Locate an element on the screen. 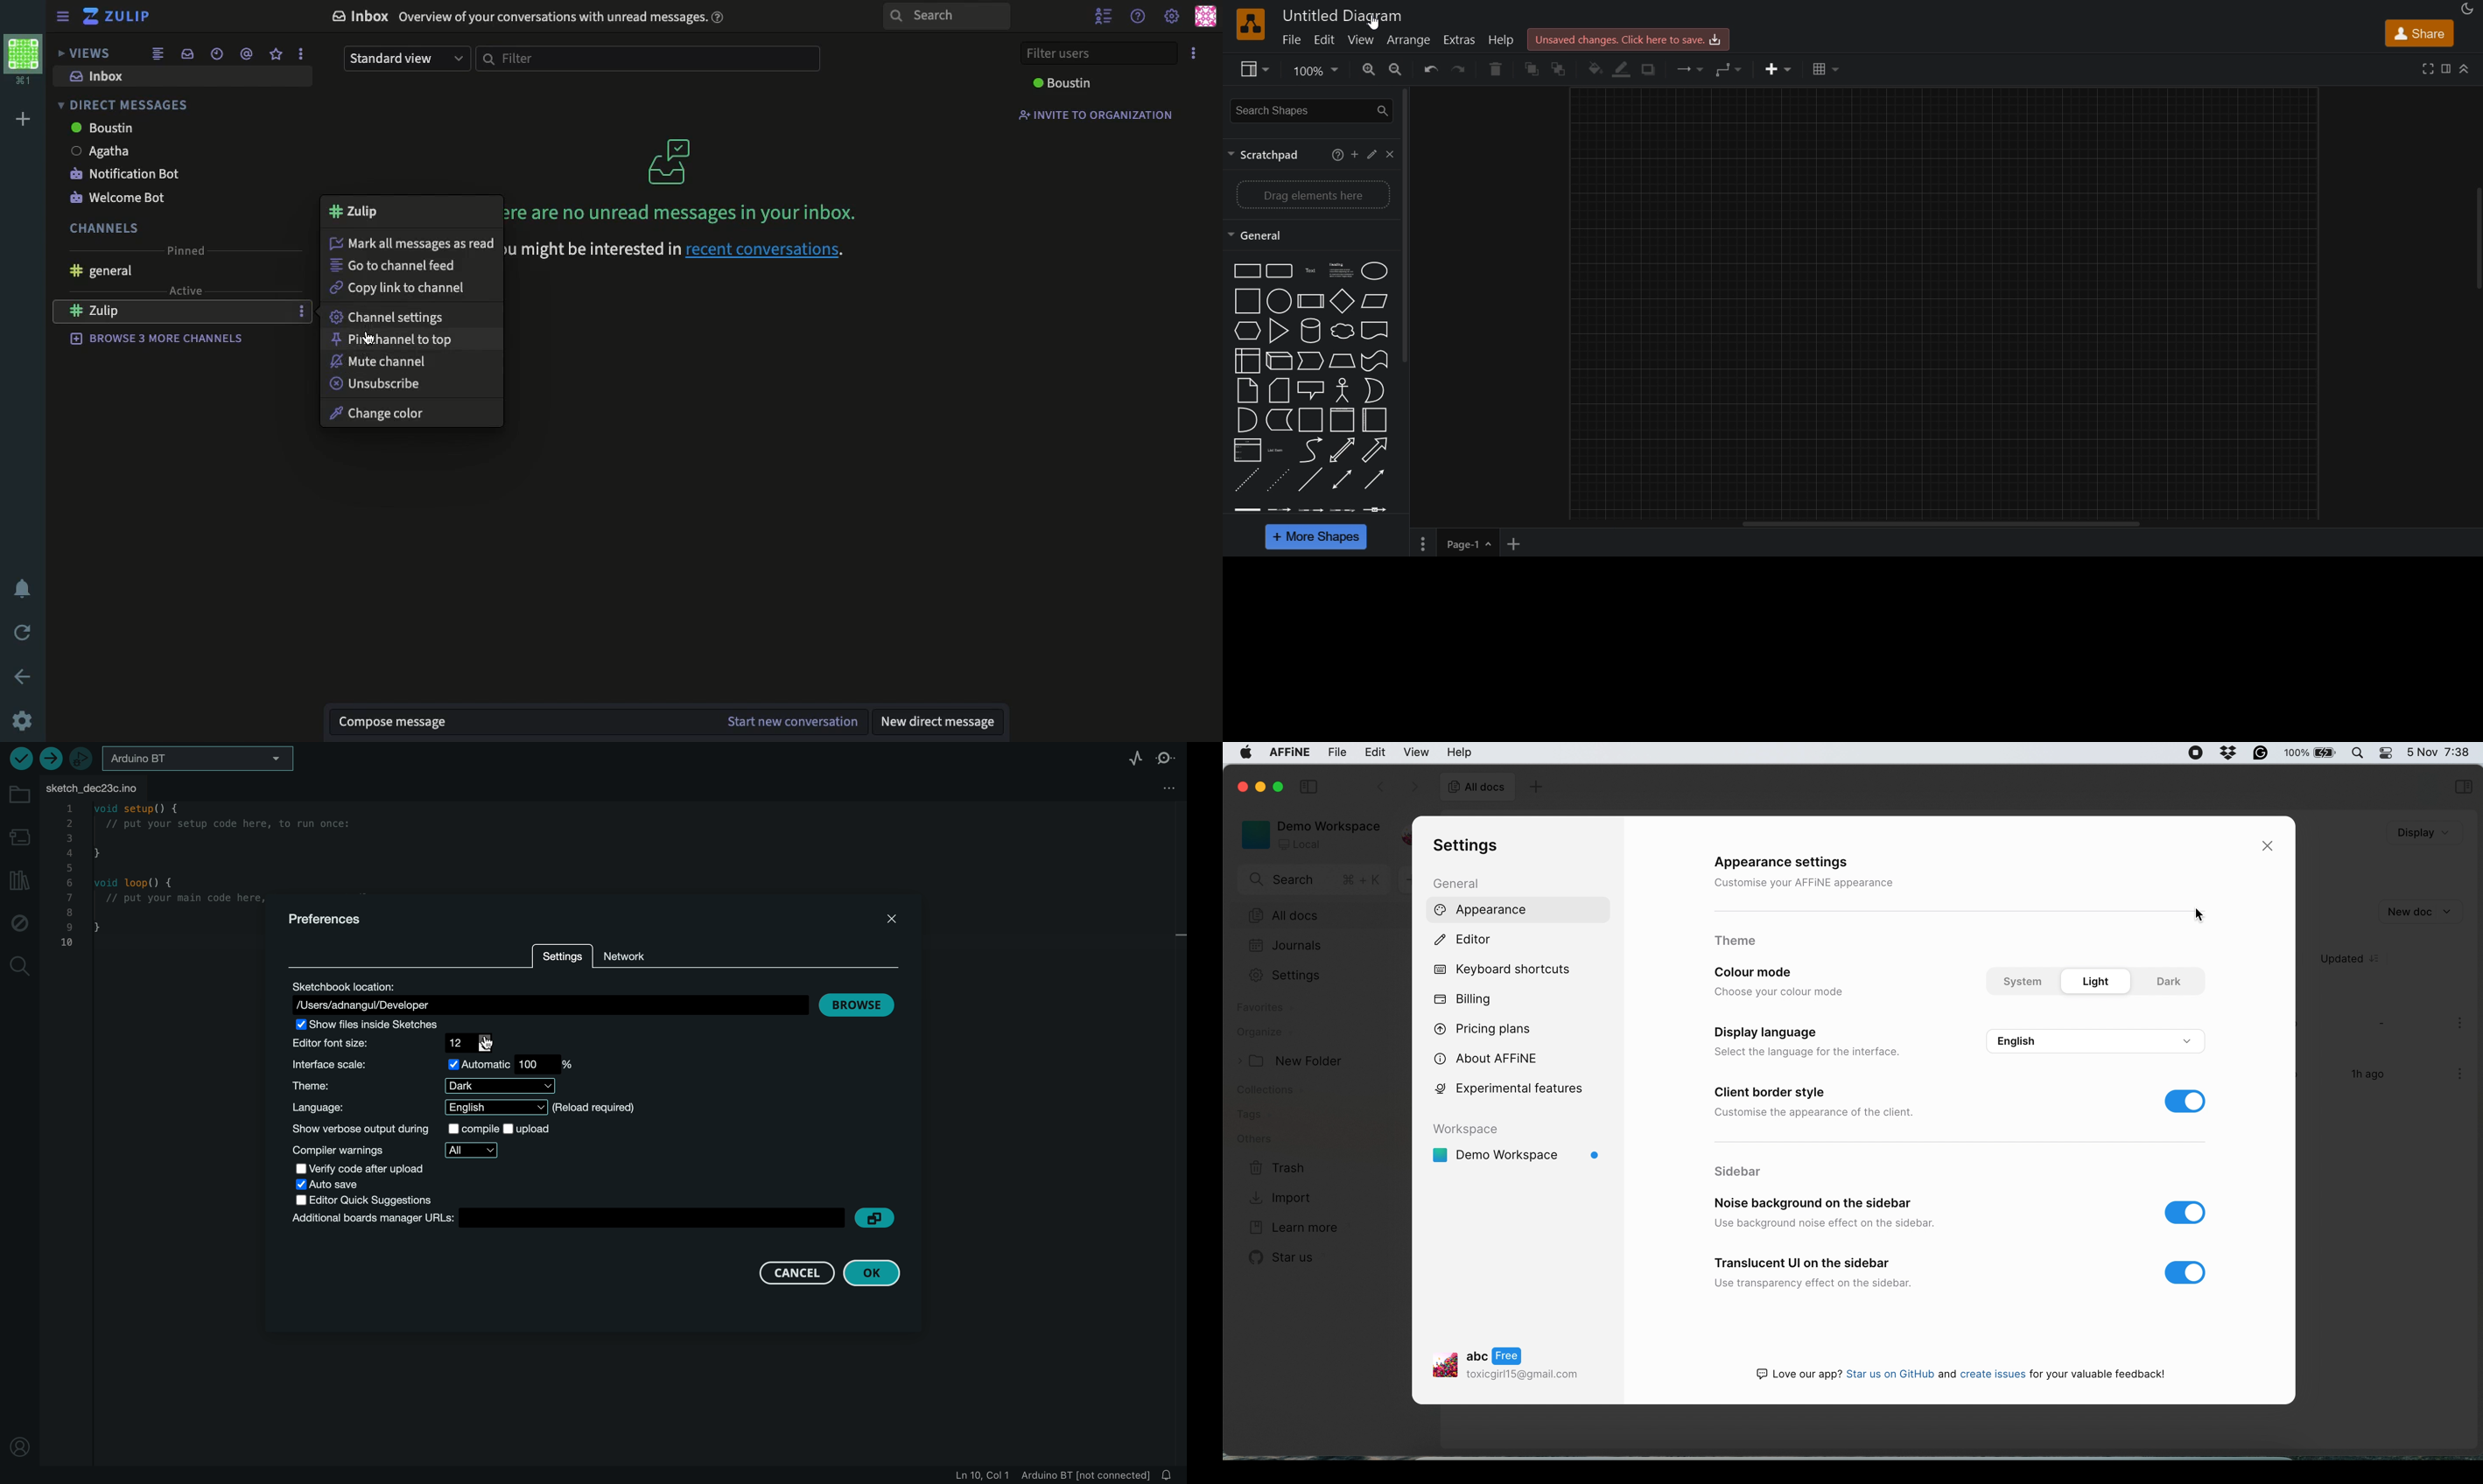 The image size is (2492, 1484). 1h ago is located at coordinates (2371, 1074).